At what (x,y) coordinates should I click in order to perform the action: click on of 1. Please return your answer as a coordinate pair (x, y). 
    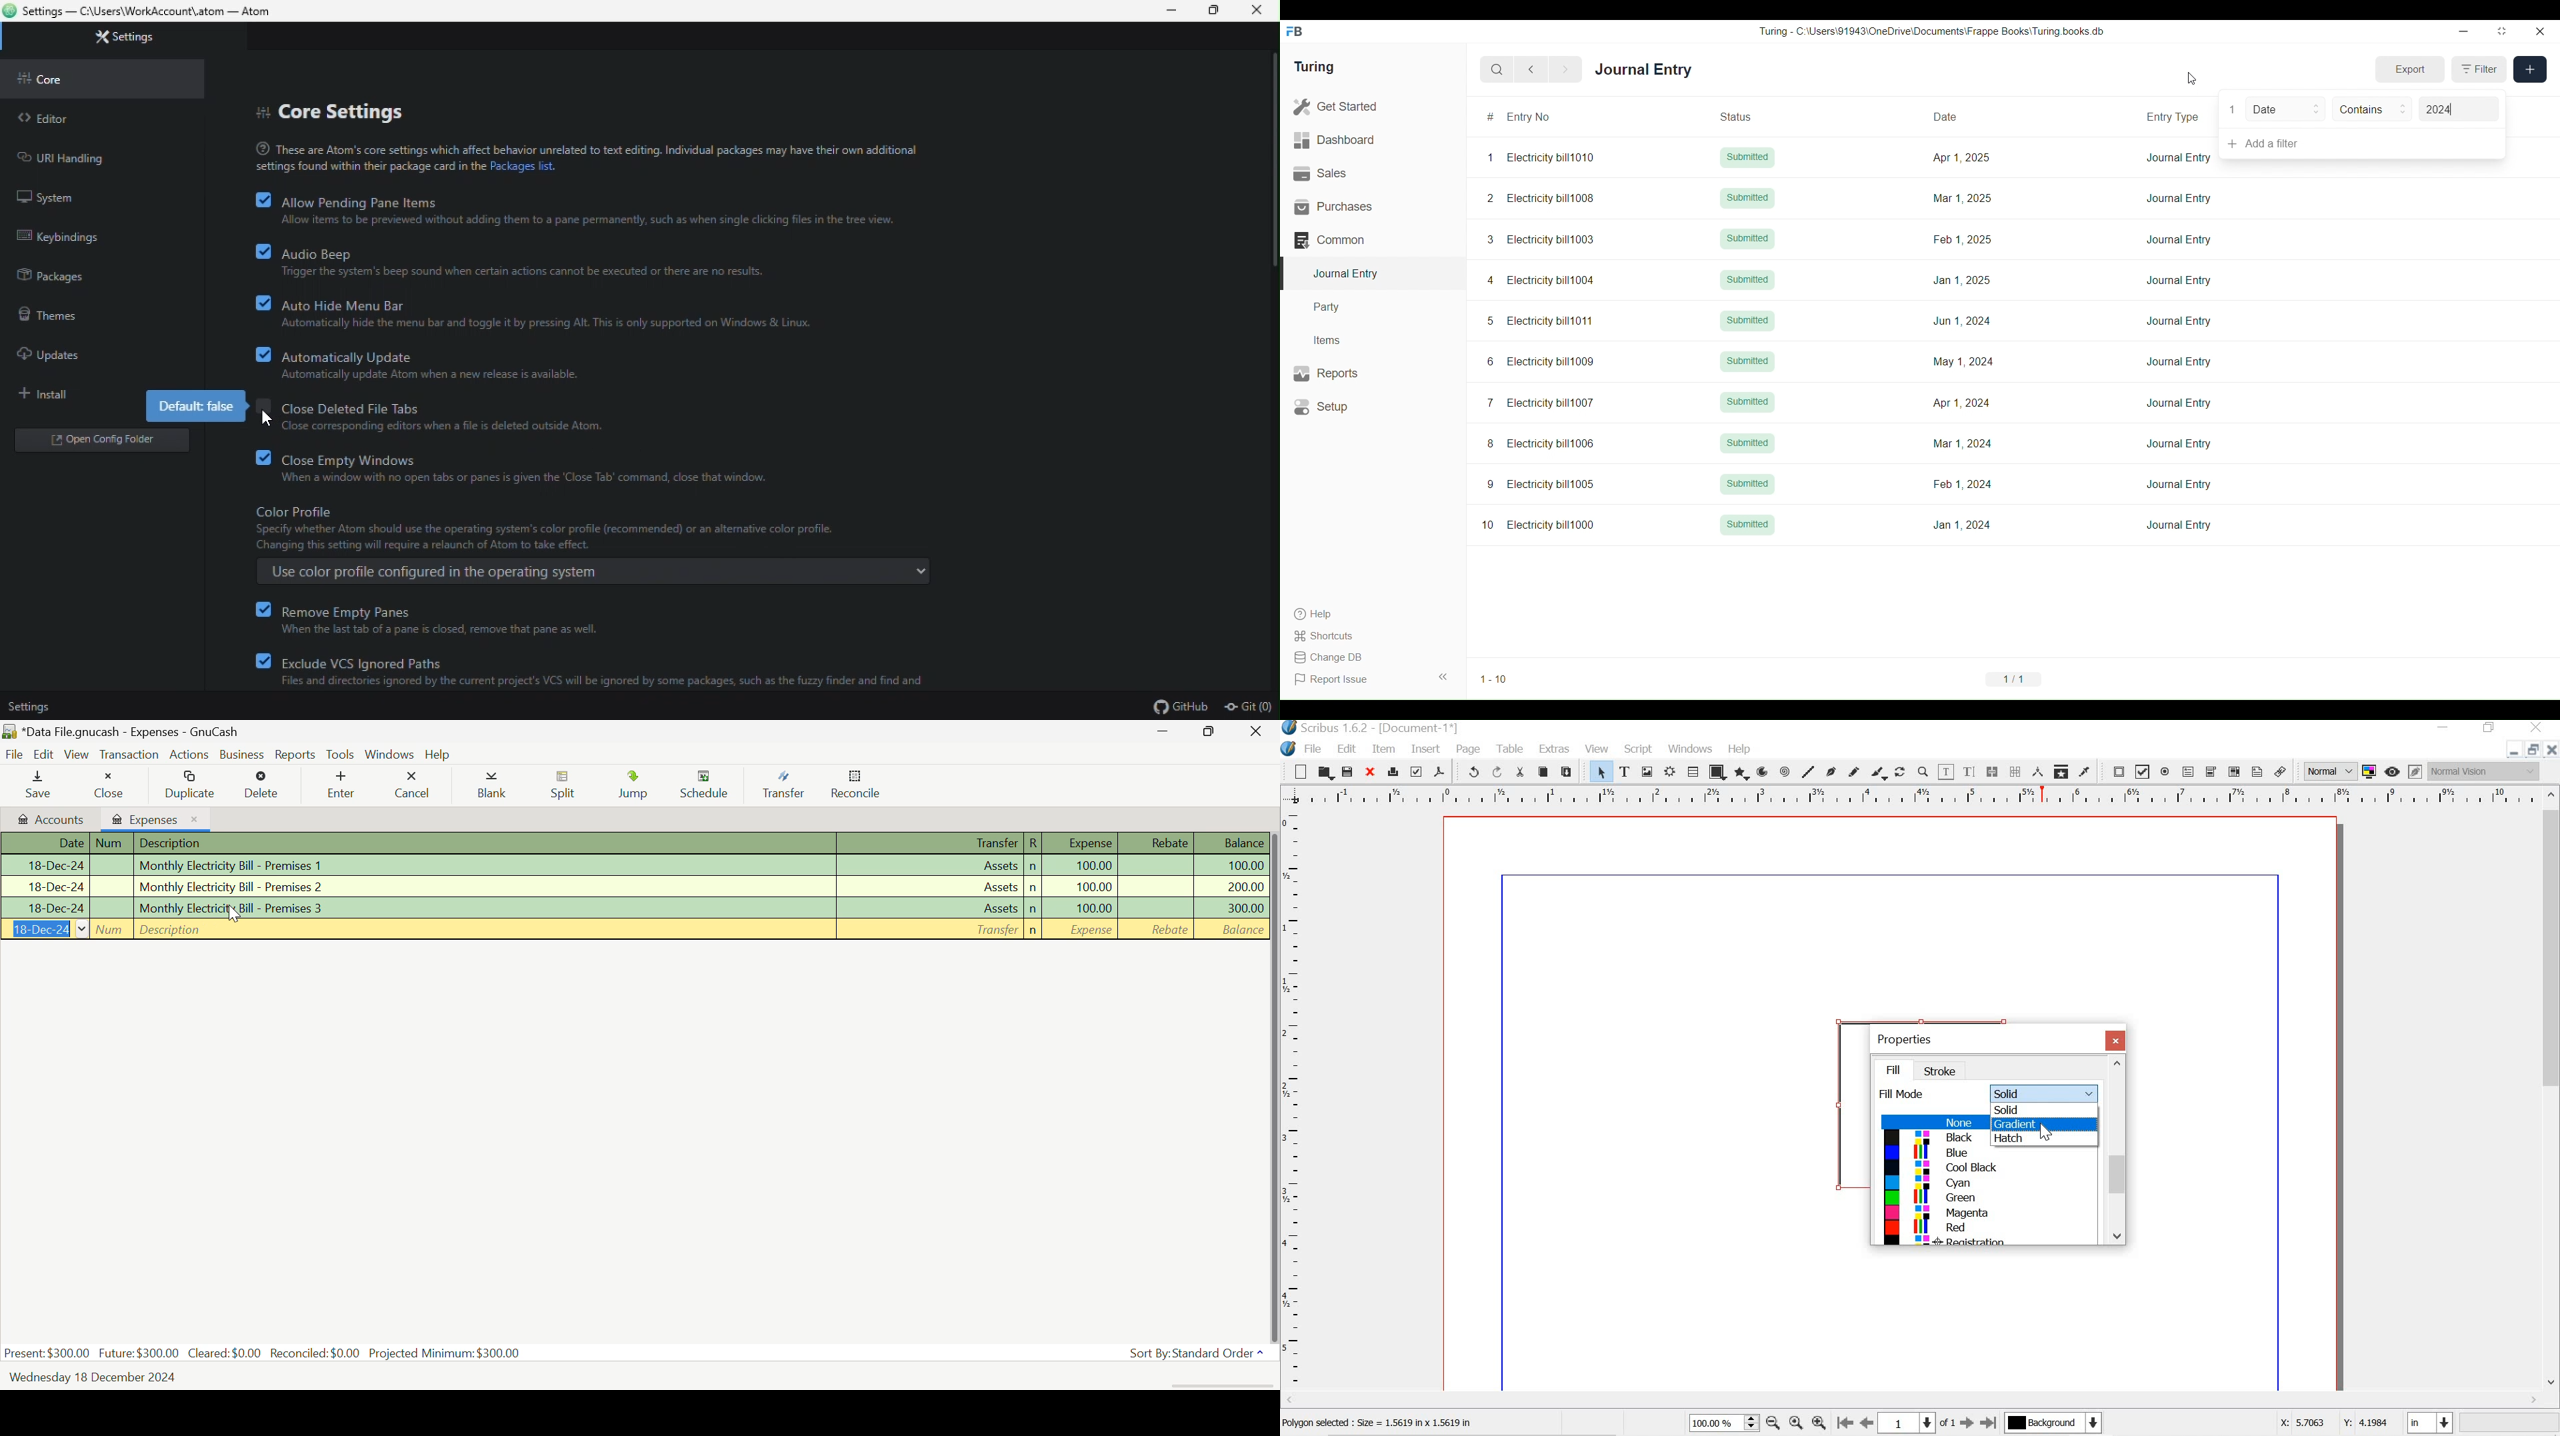
    Looking at the image, I should click on (1947, 1424).